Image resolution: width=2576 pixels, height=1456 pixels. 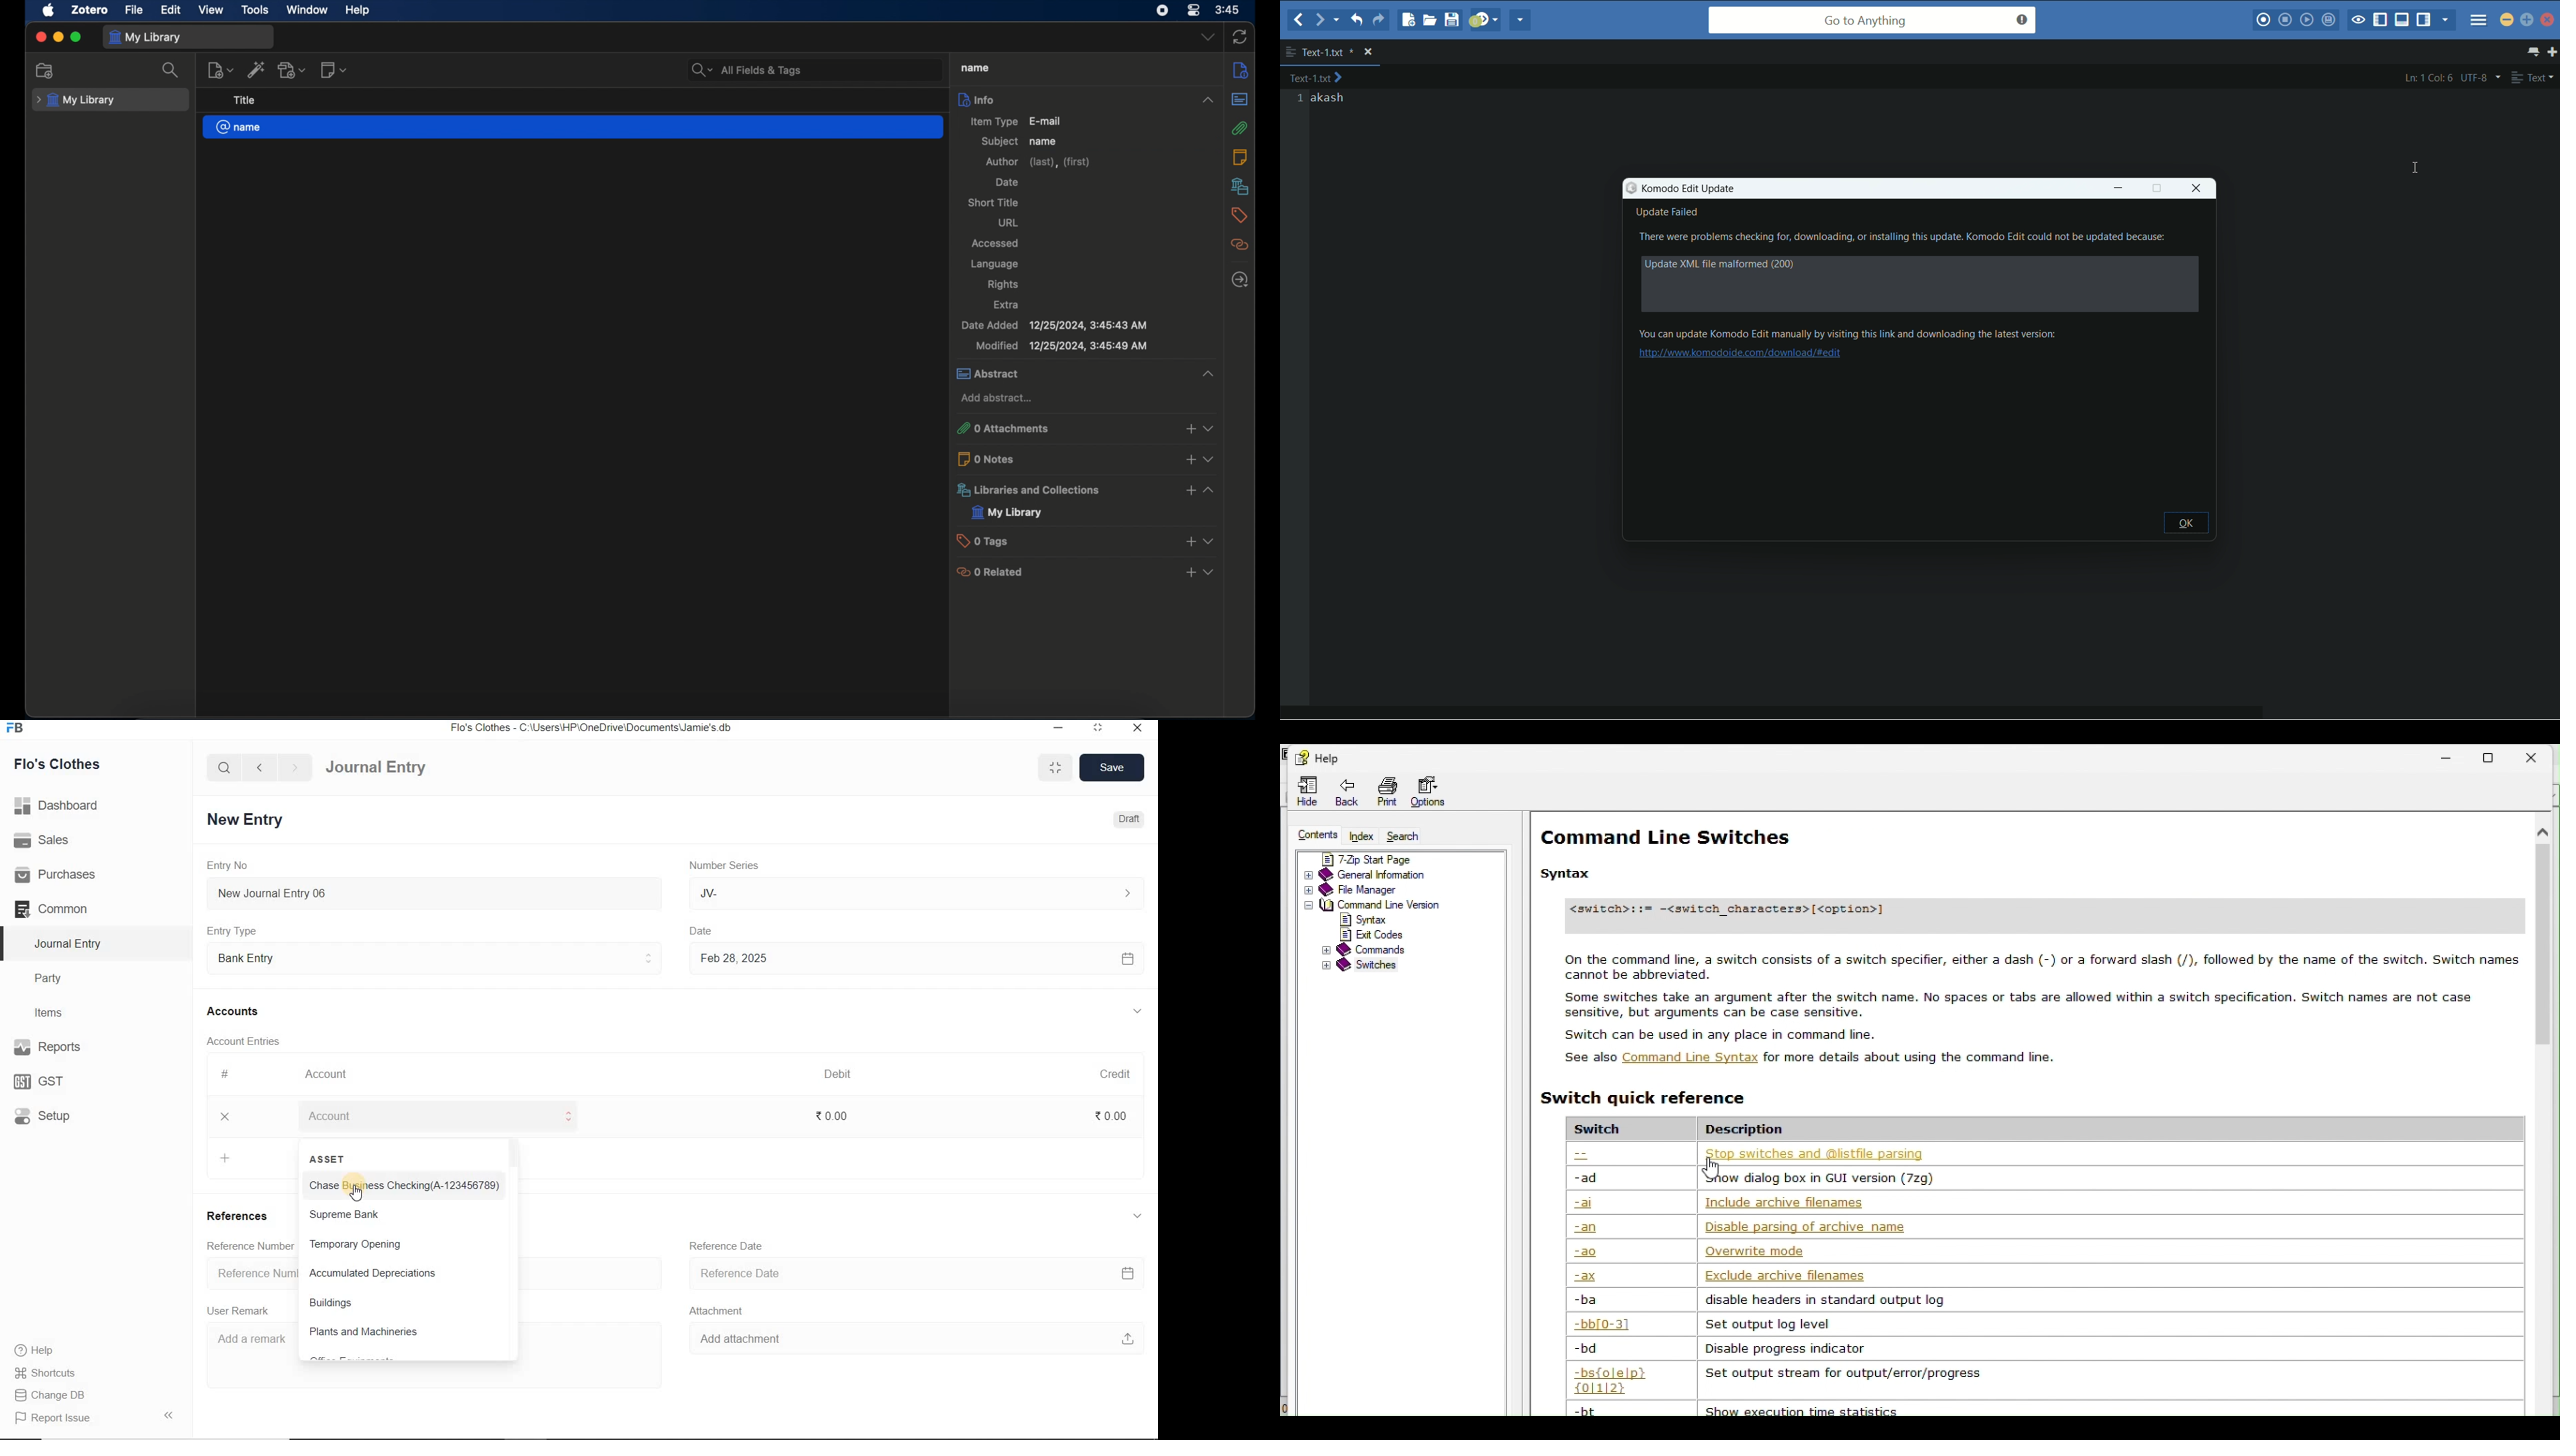 I want to click on Debit, so click(x=839, y=1074).